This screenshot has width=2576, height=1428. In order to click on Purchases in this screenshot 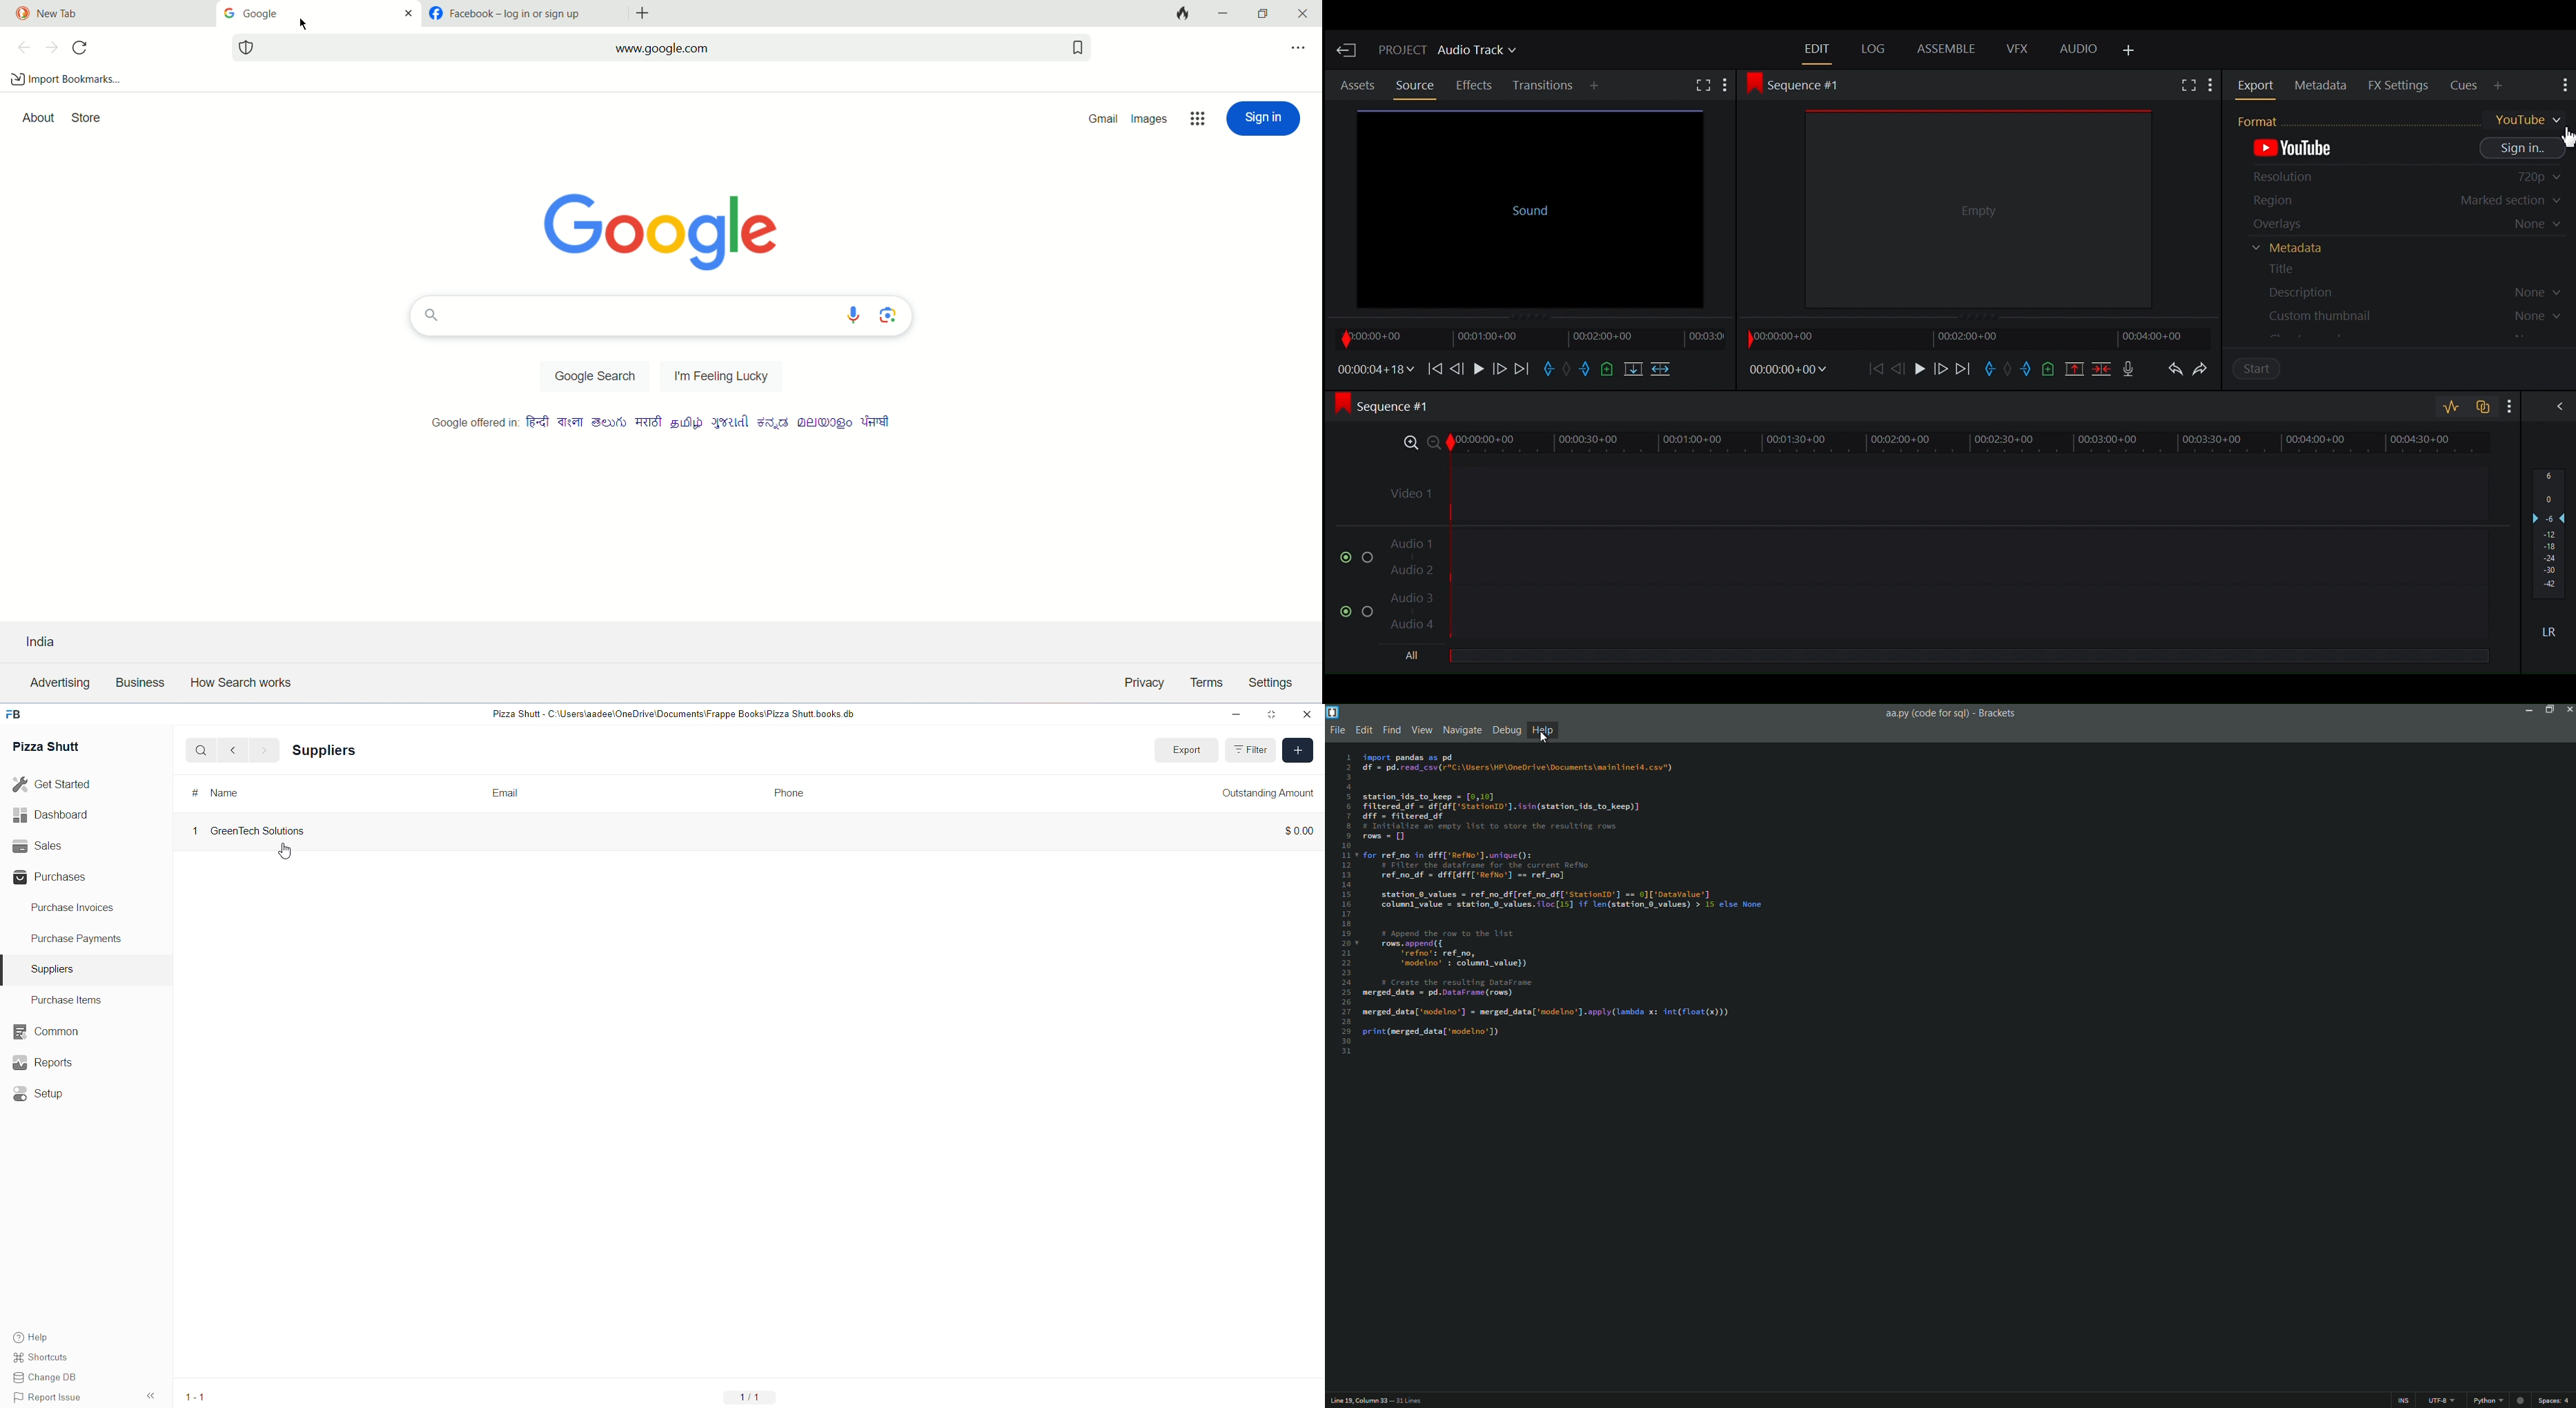, I will do `click(67, 877)`.